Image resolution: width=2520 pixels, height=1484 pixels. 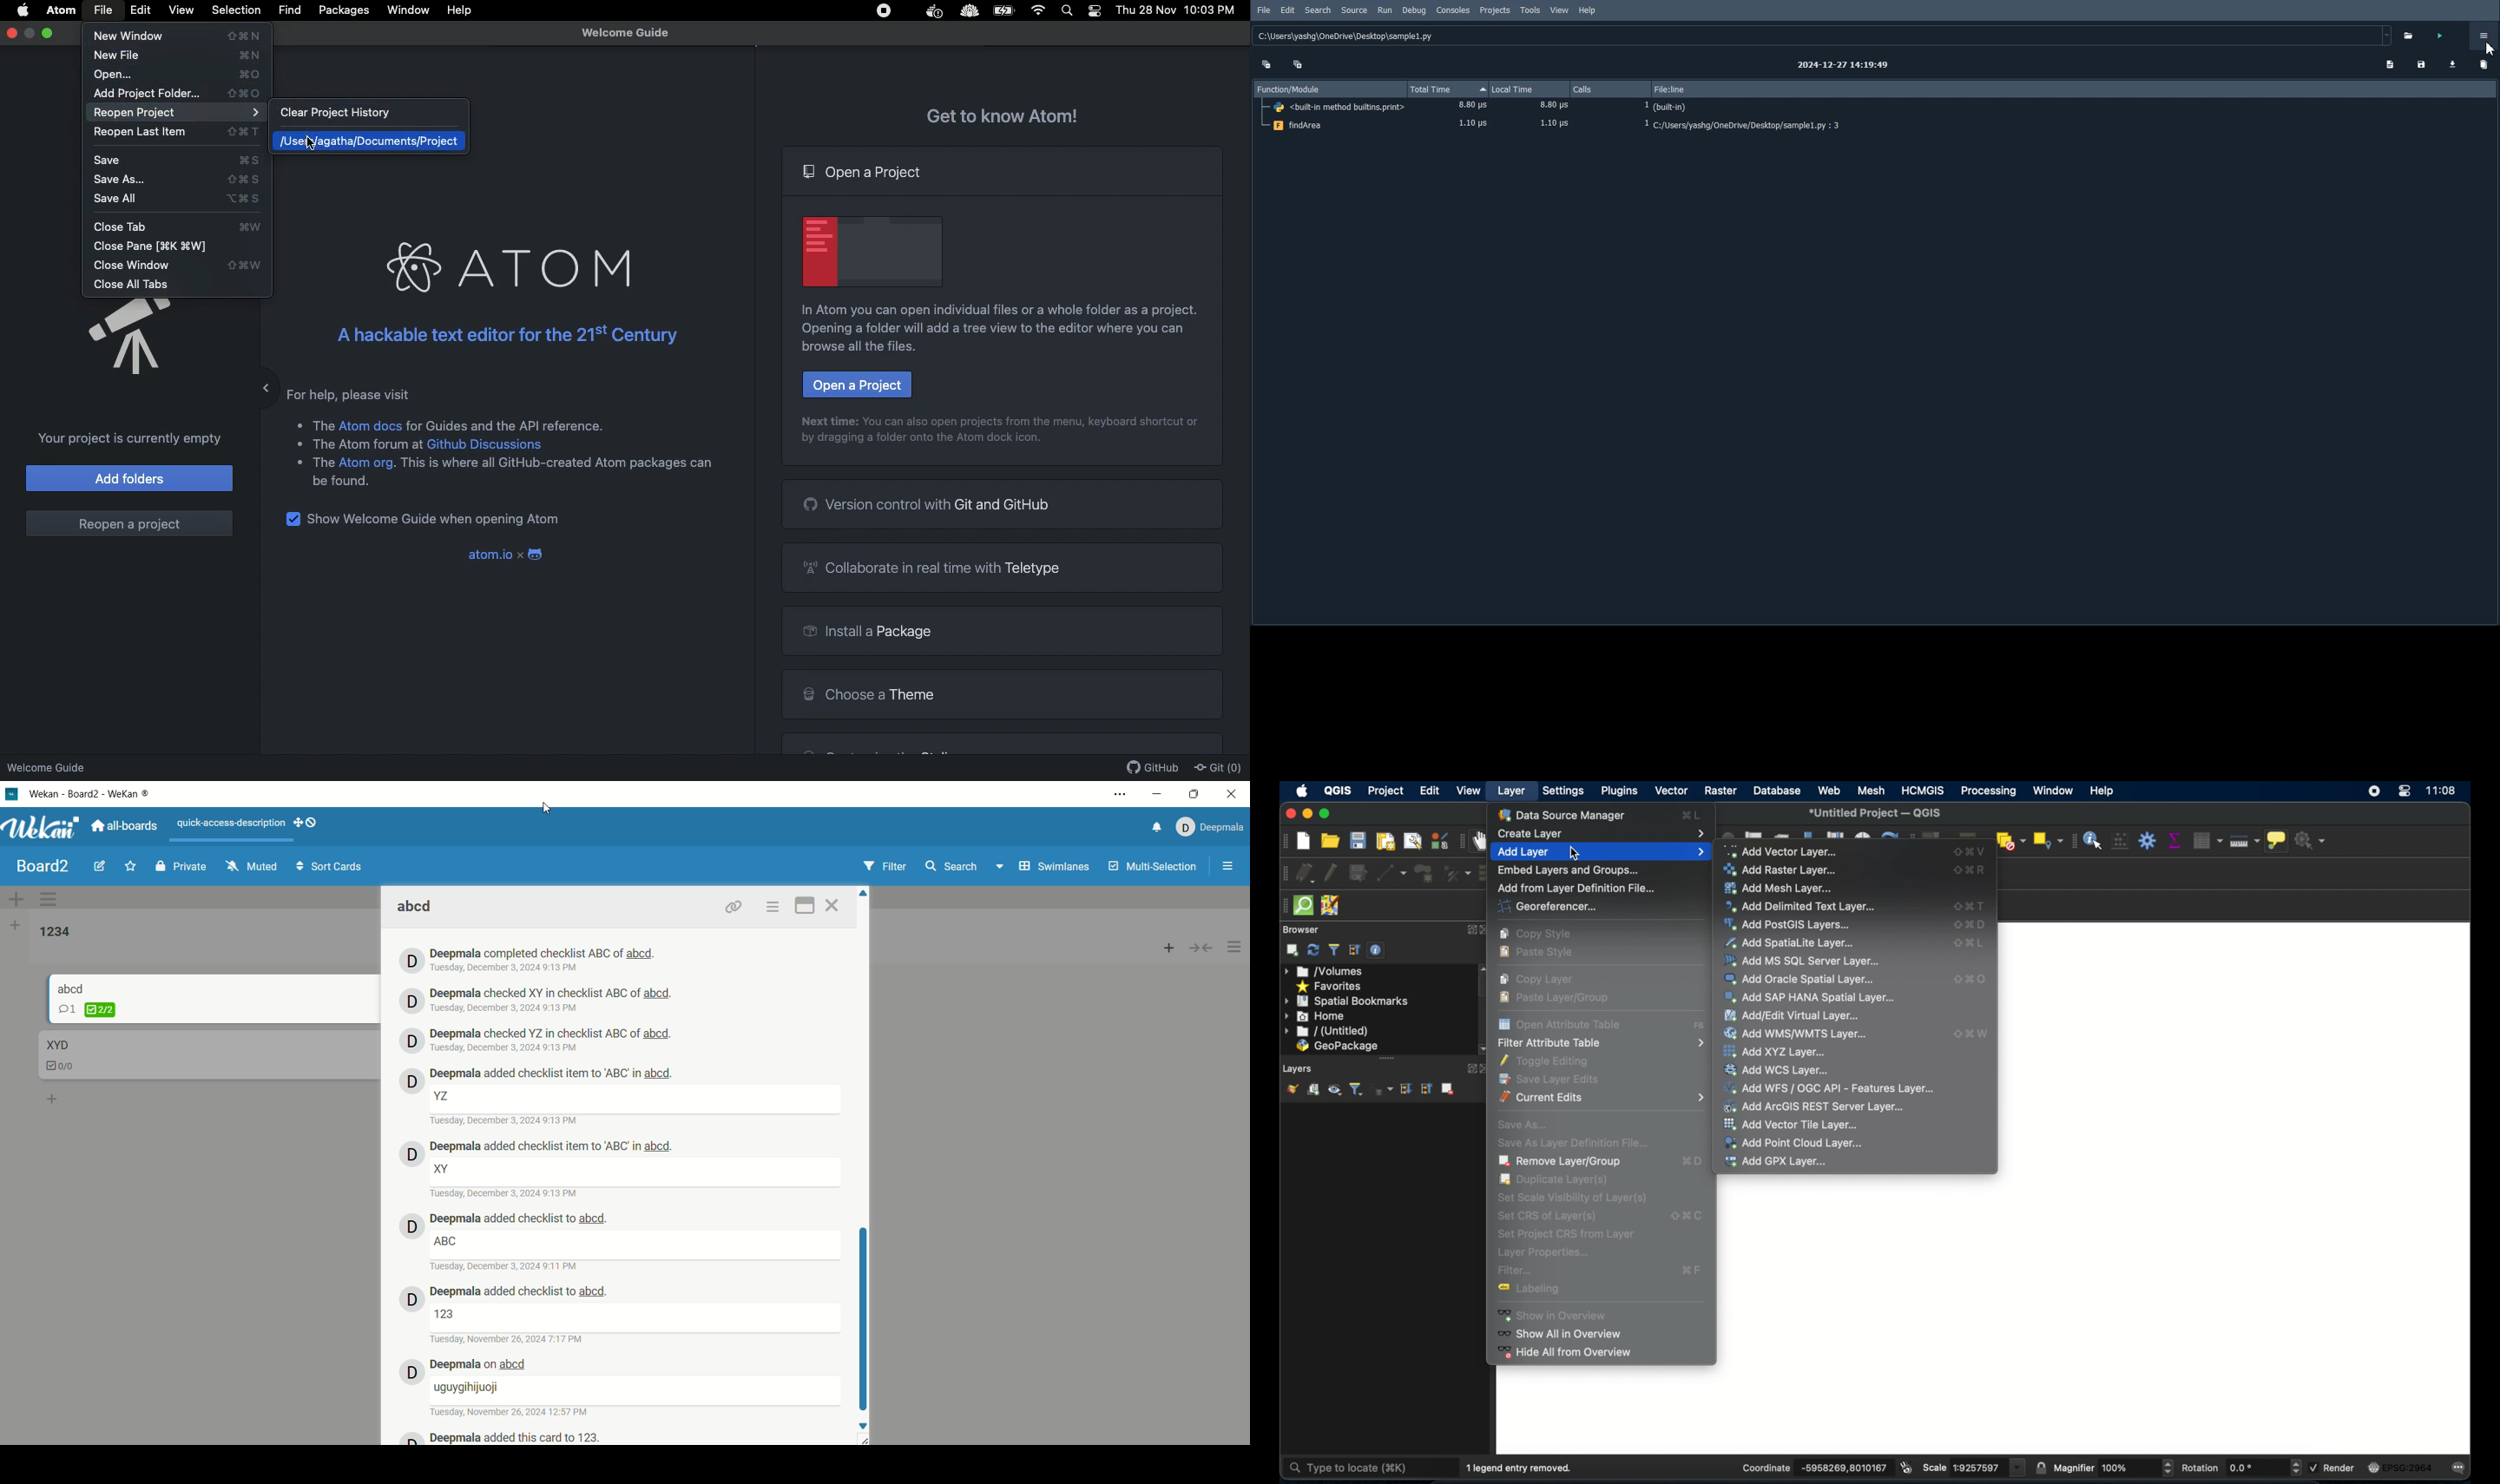 I want to click on File path address, so click(x=1824, y=36).